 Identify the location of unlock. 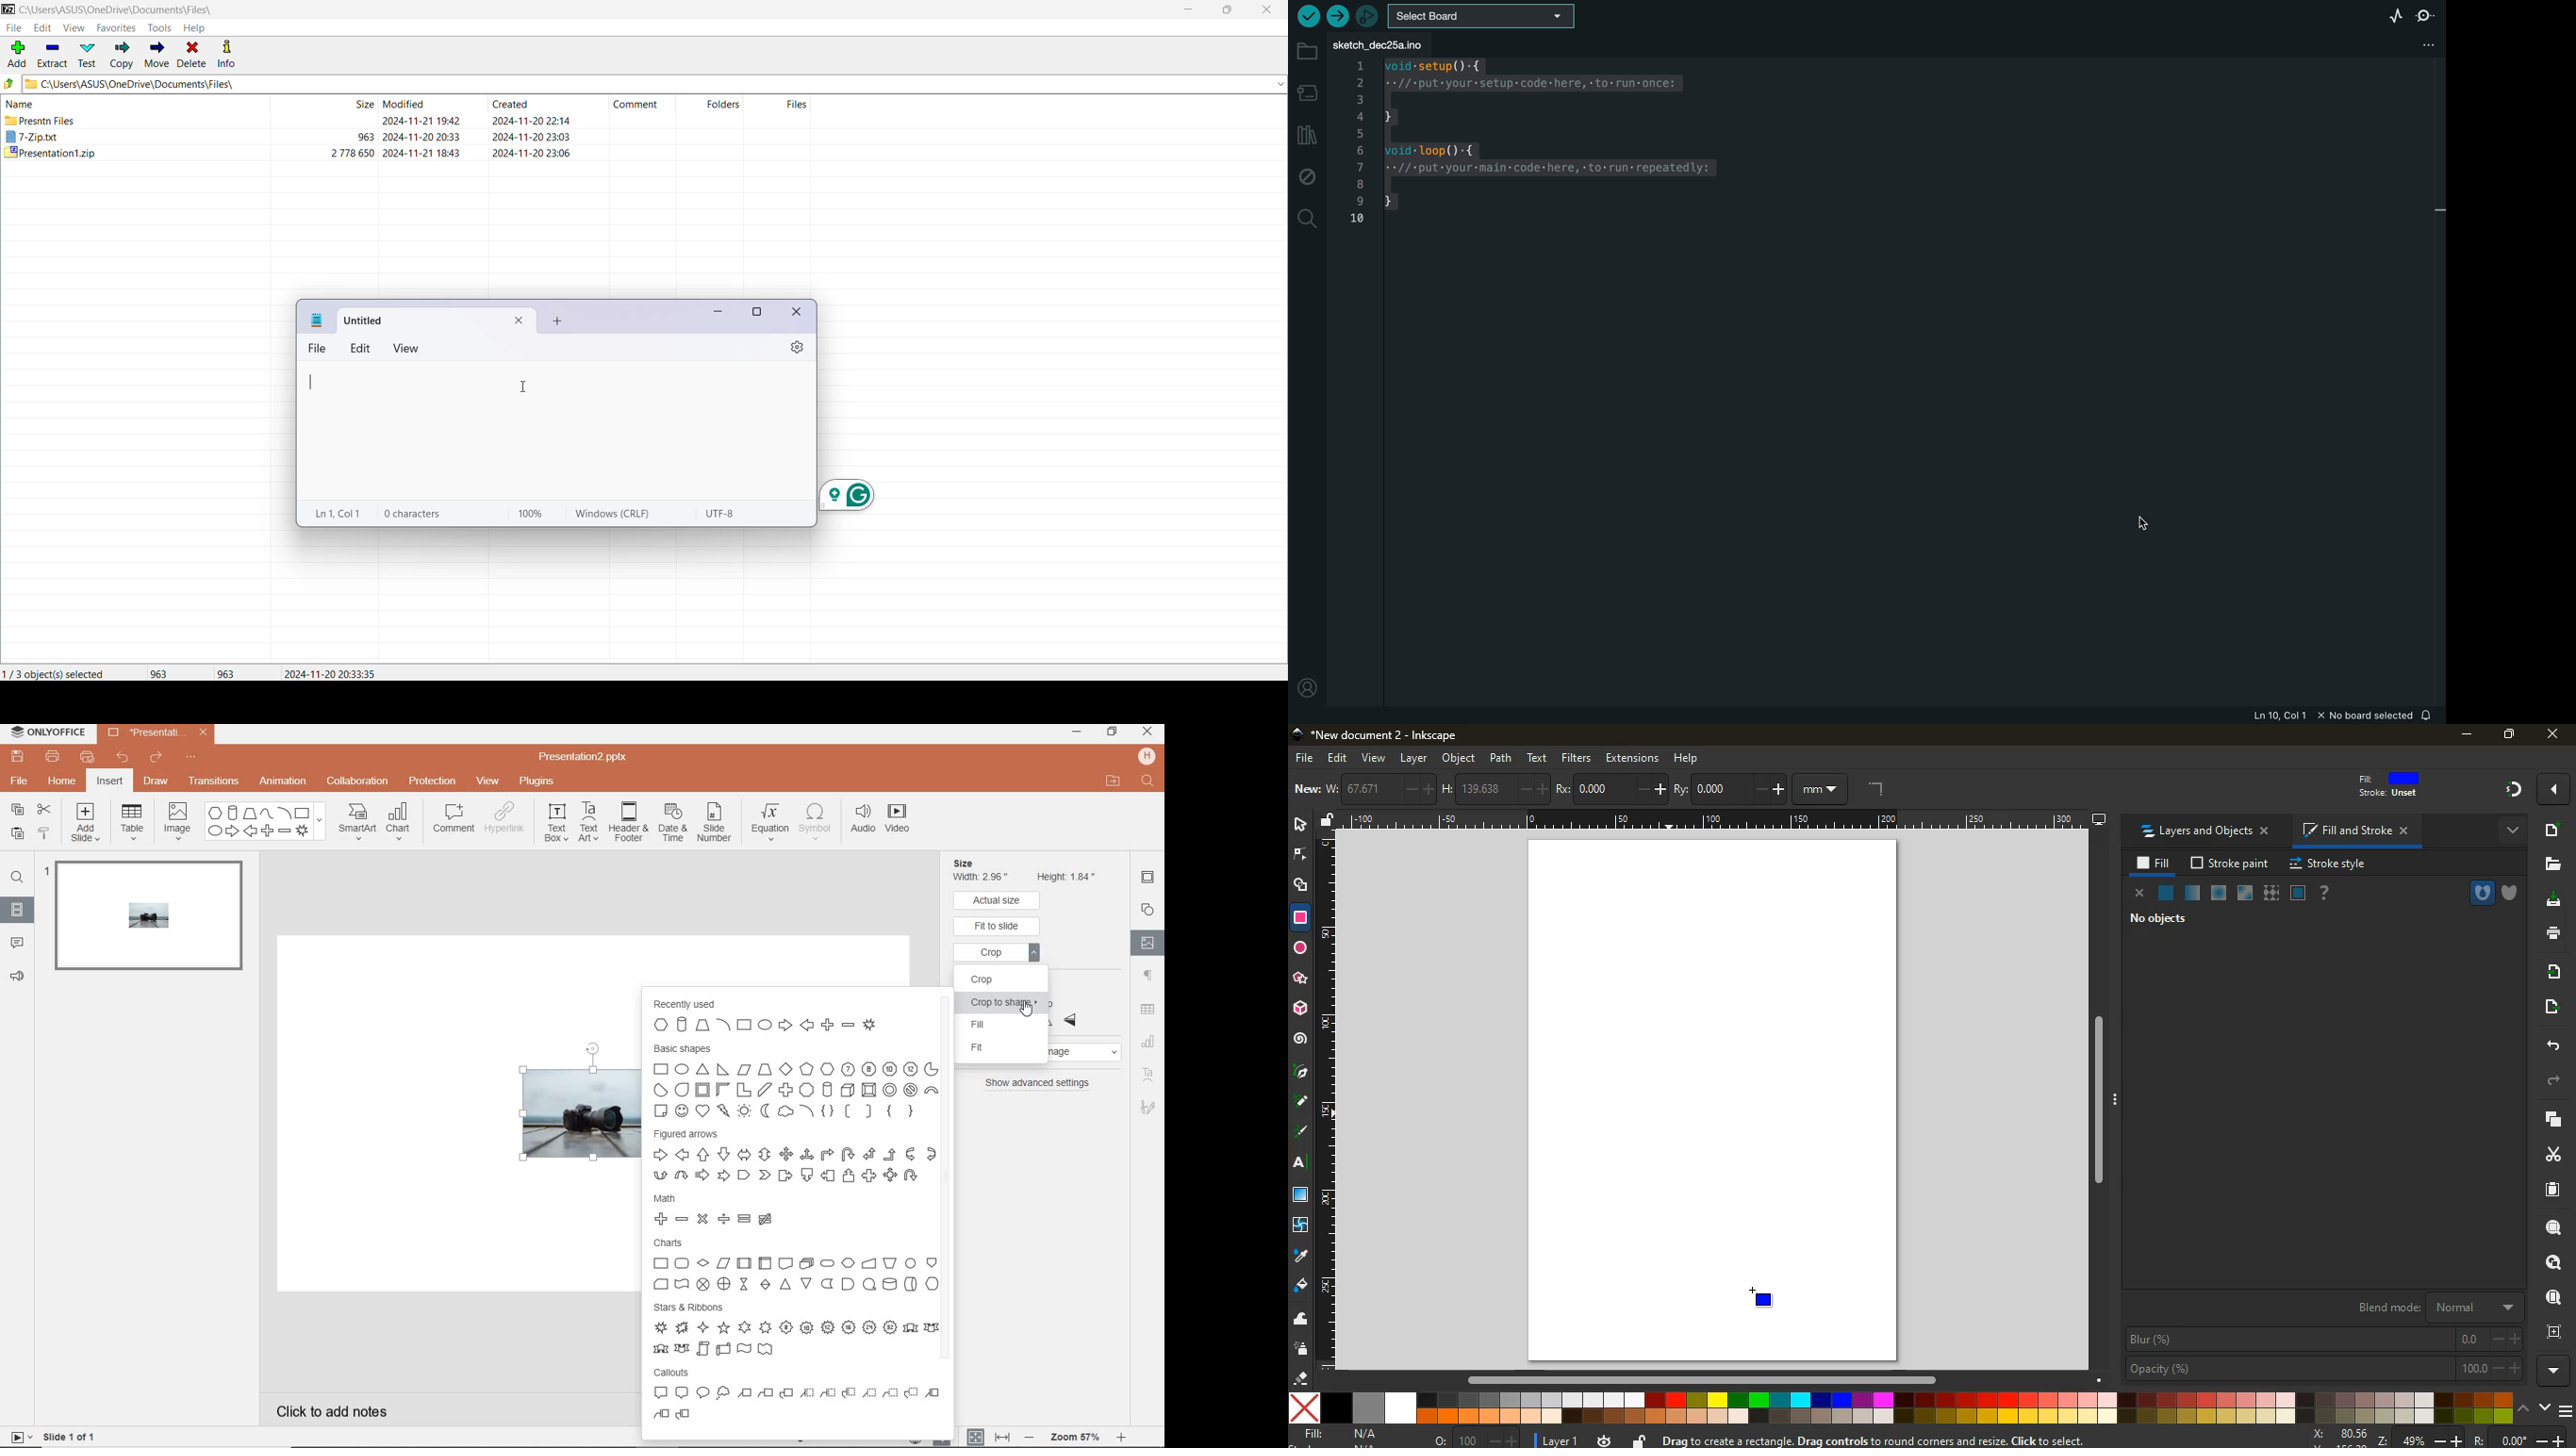
(1641, 1440).